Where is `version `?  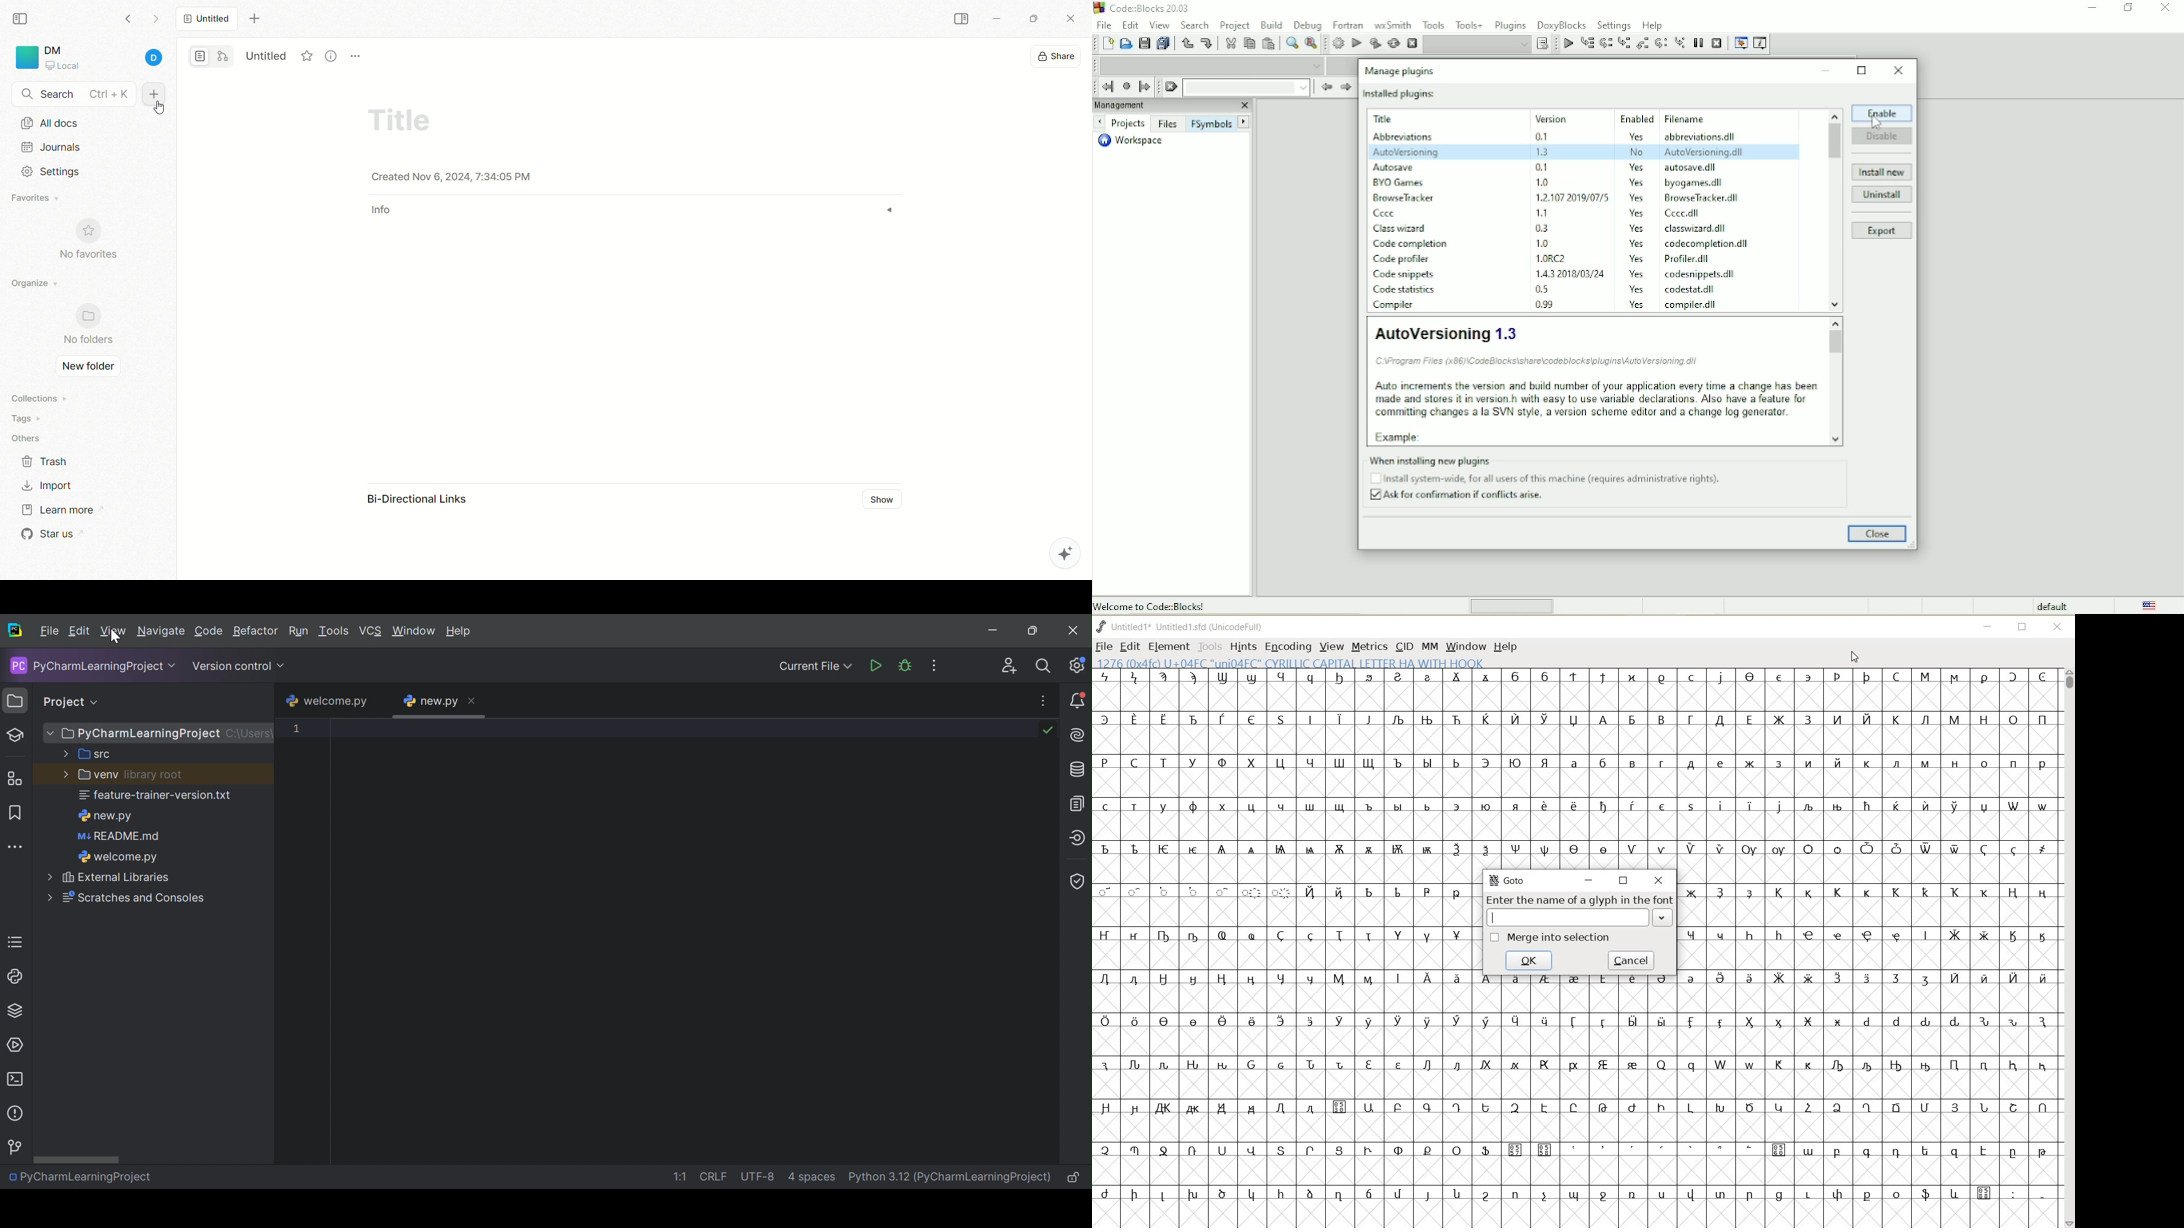 version  is located at coordinates (1547, 137).